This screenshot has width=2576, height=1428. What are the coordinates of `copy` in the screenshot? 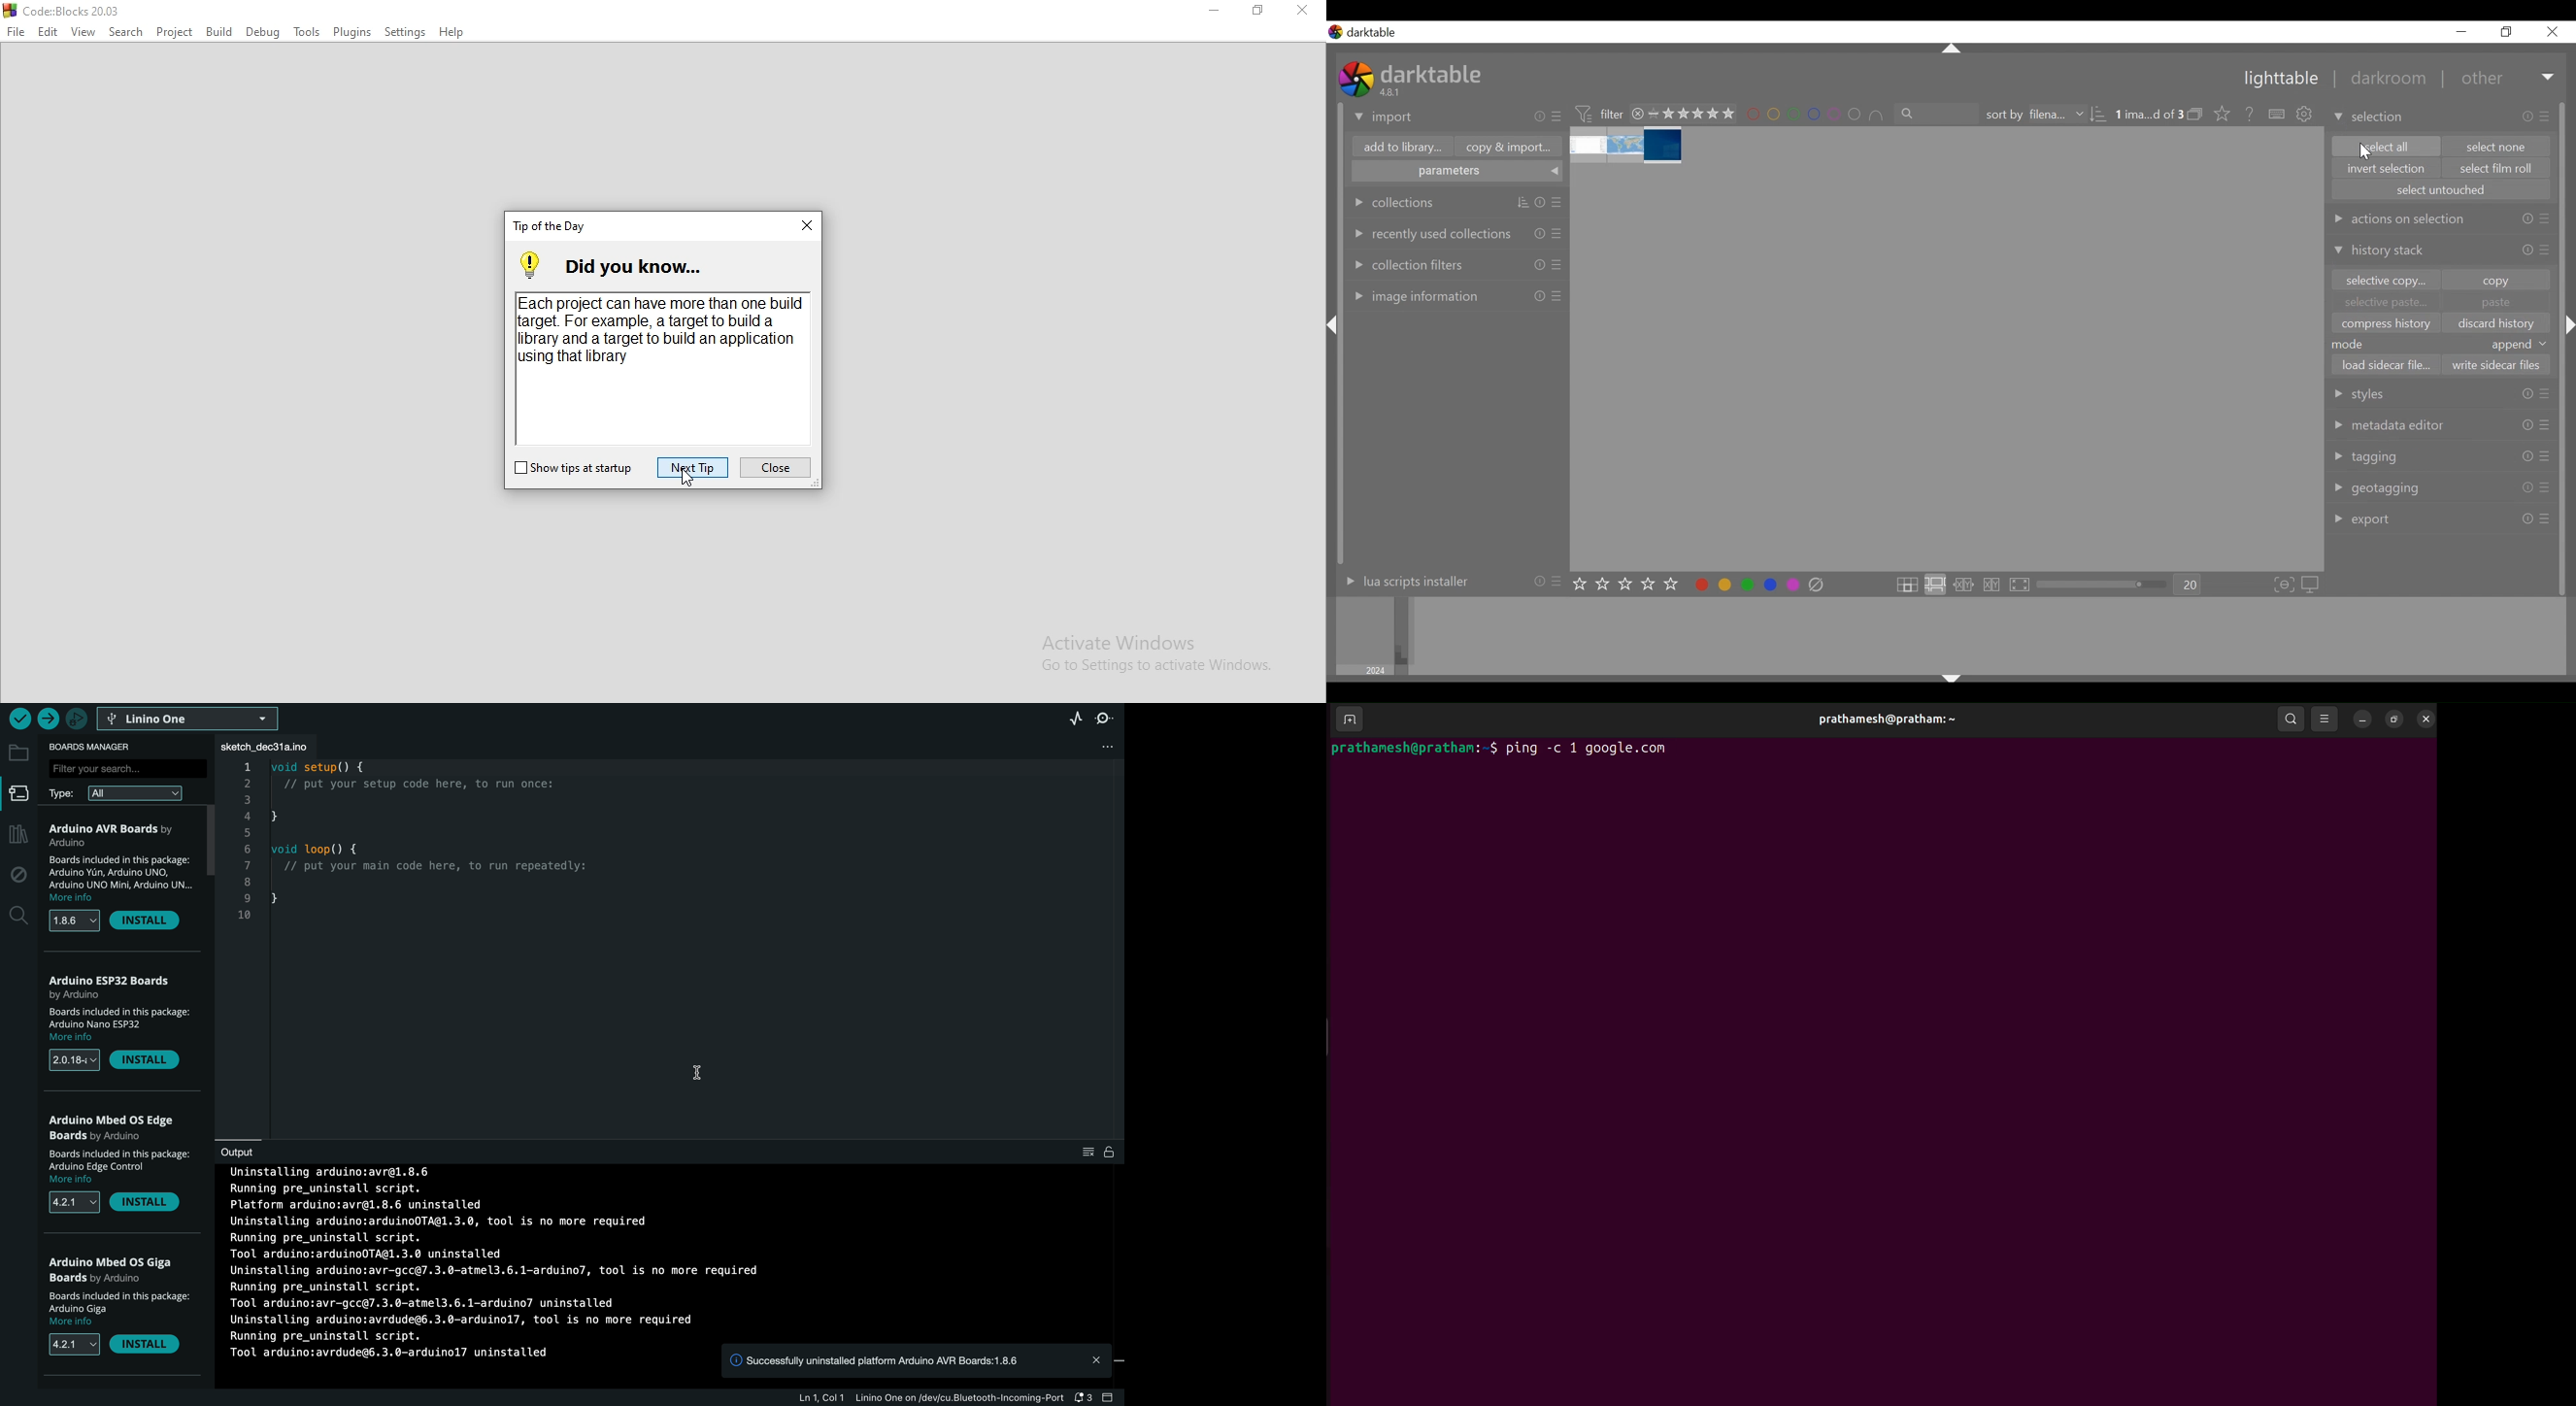 It's located at (2497, 279).